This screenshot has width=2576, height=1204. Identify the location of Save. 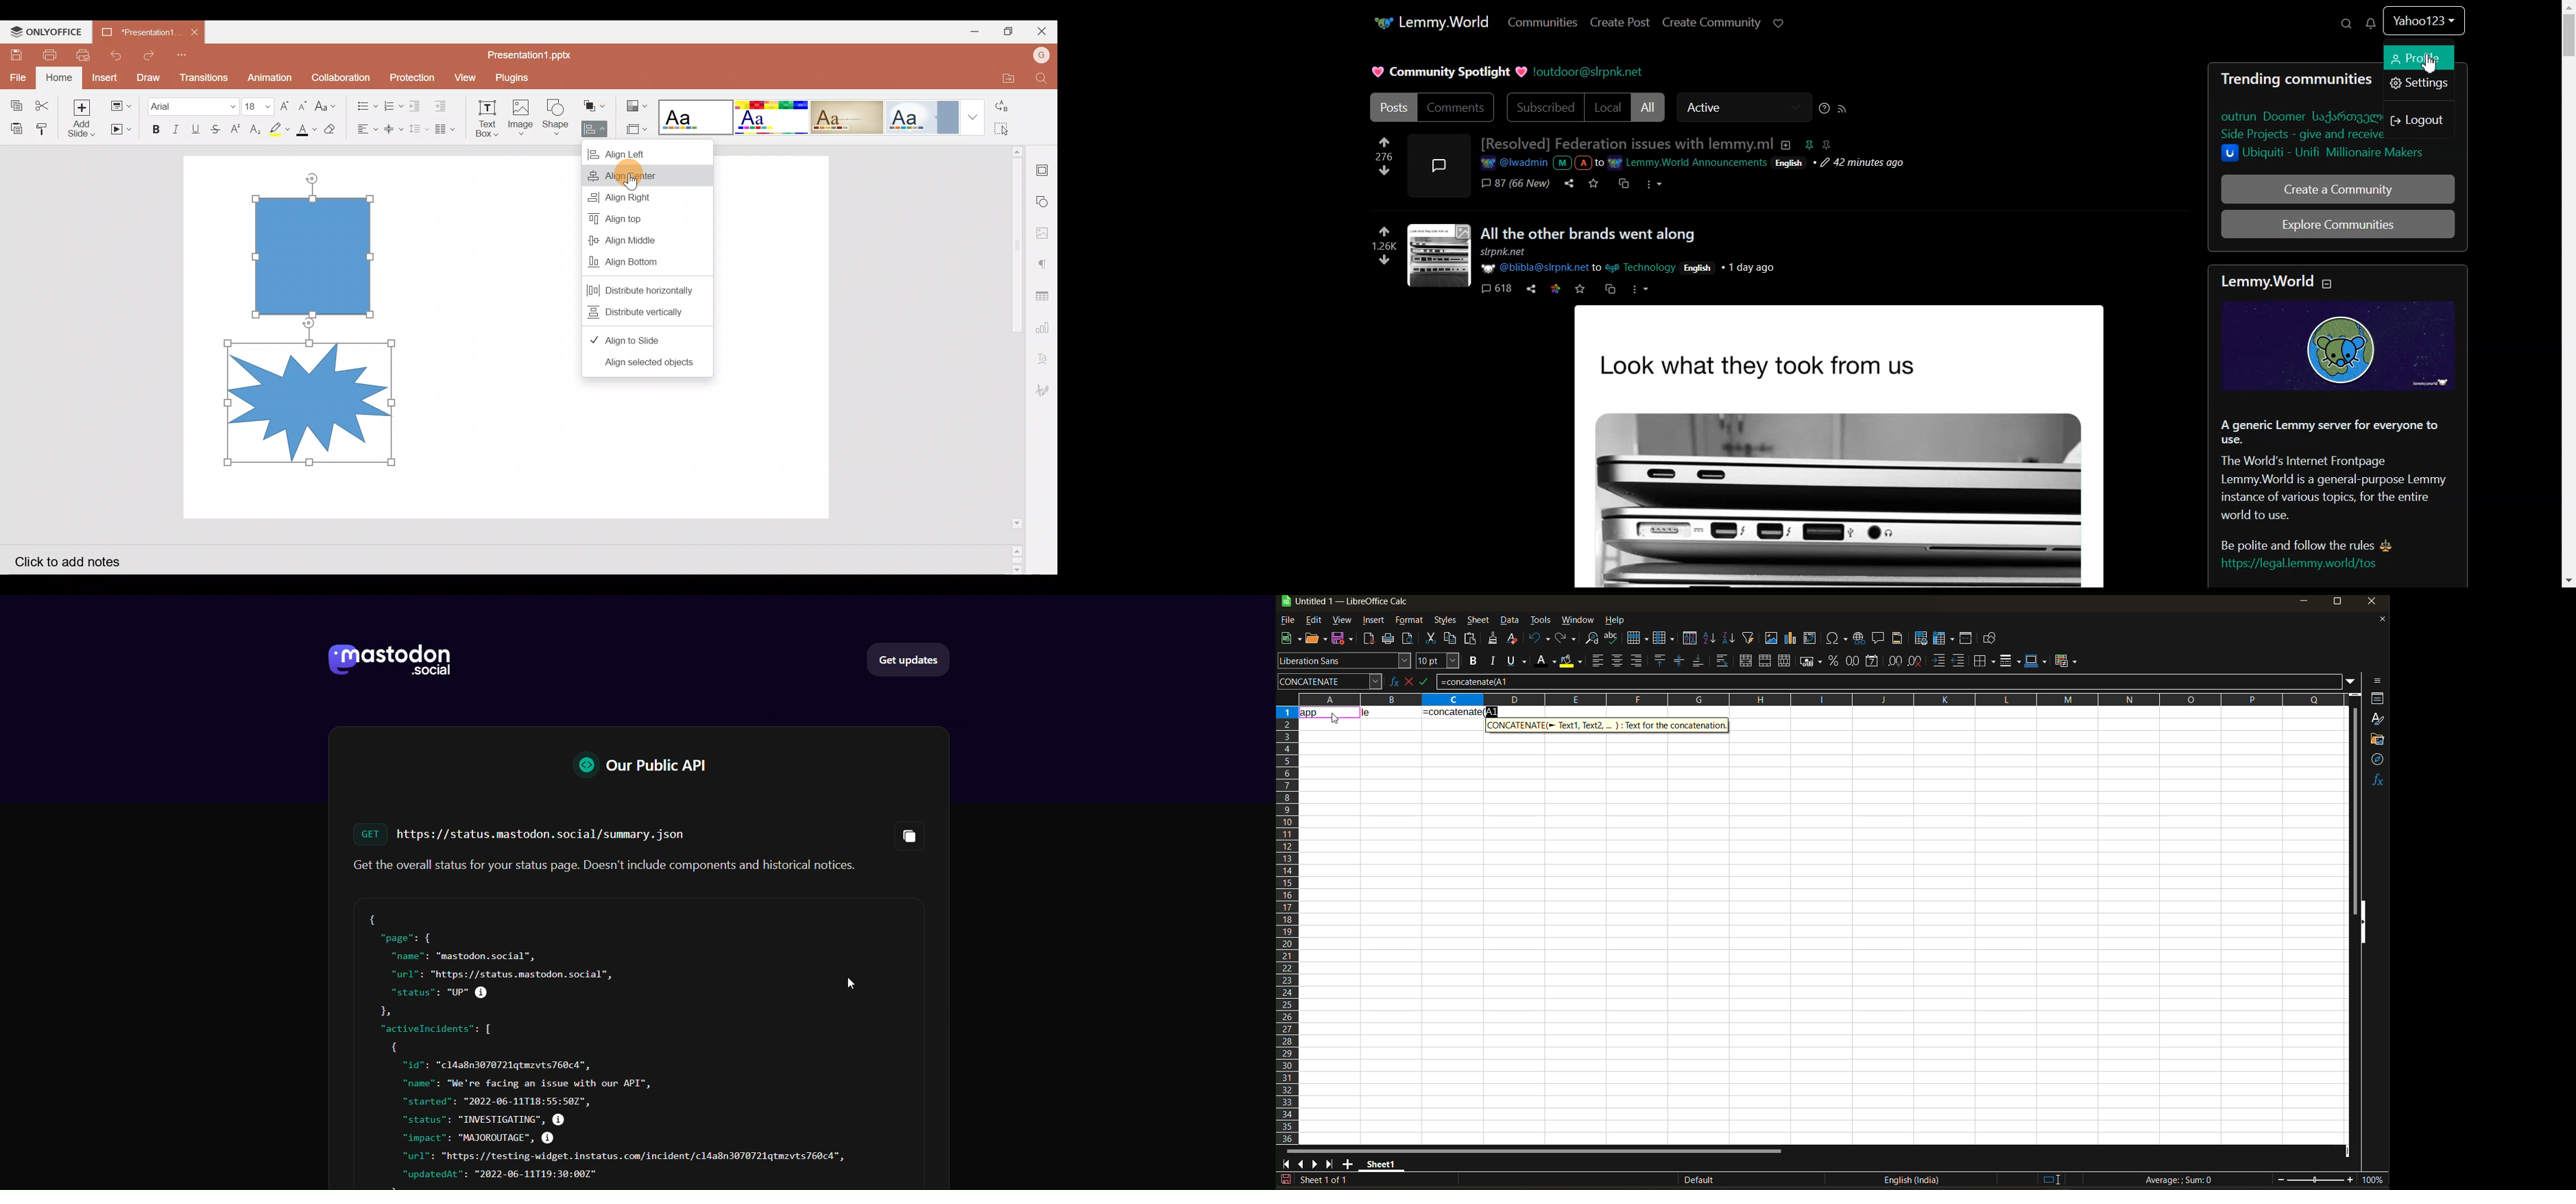
(1592, 183).